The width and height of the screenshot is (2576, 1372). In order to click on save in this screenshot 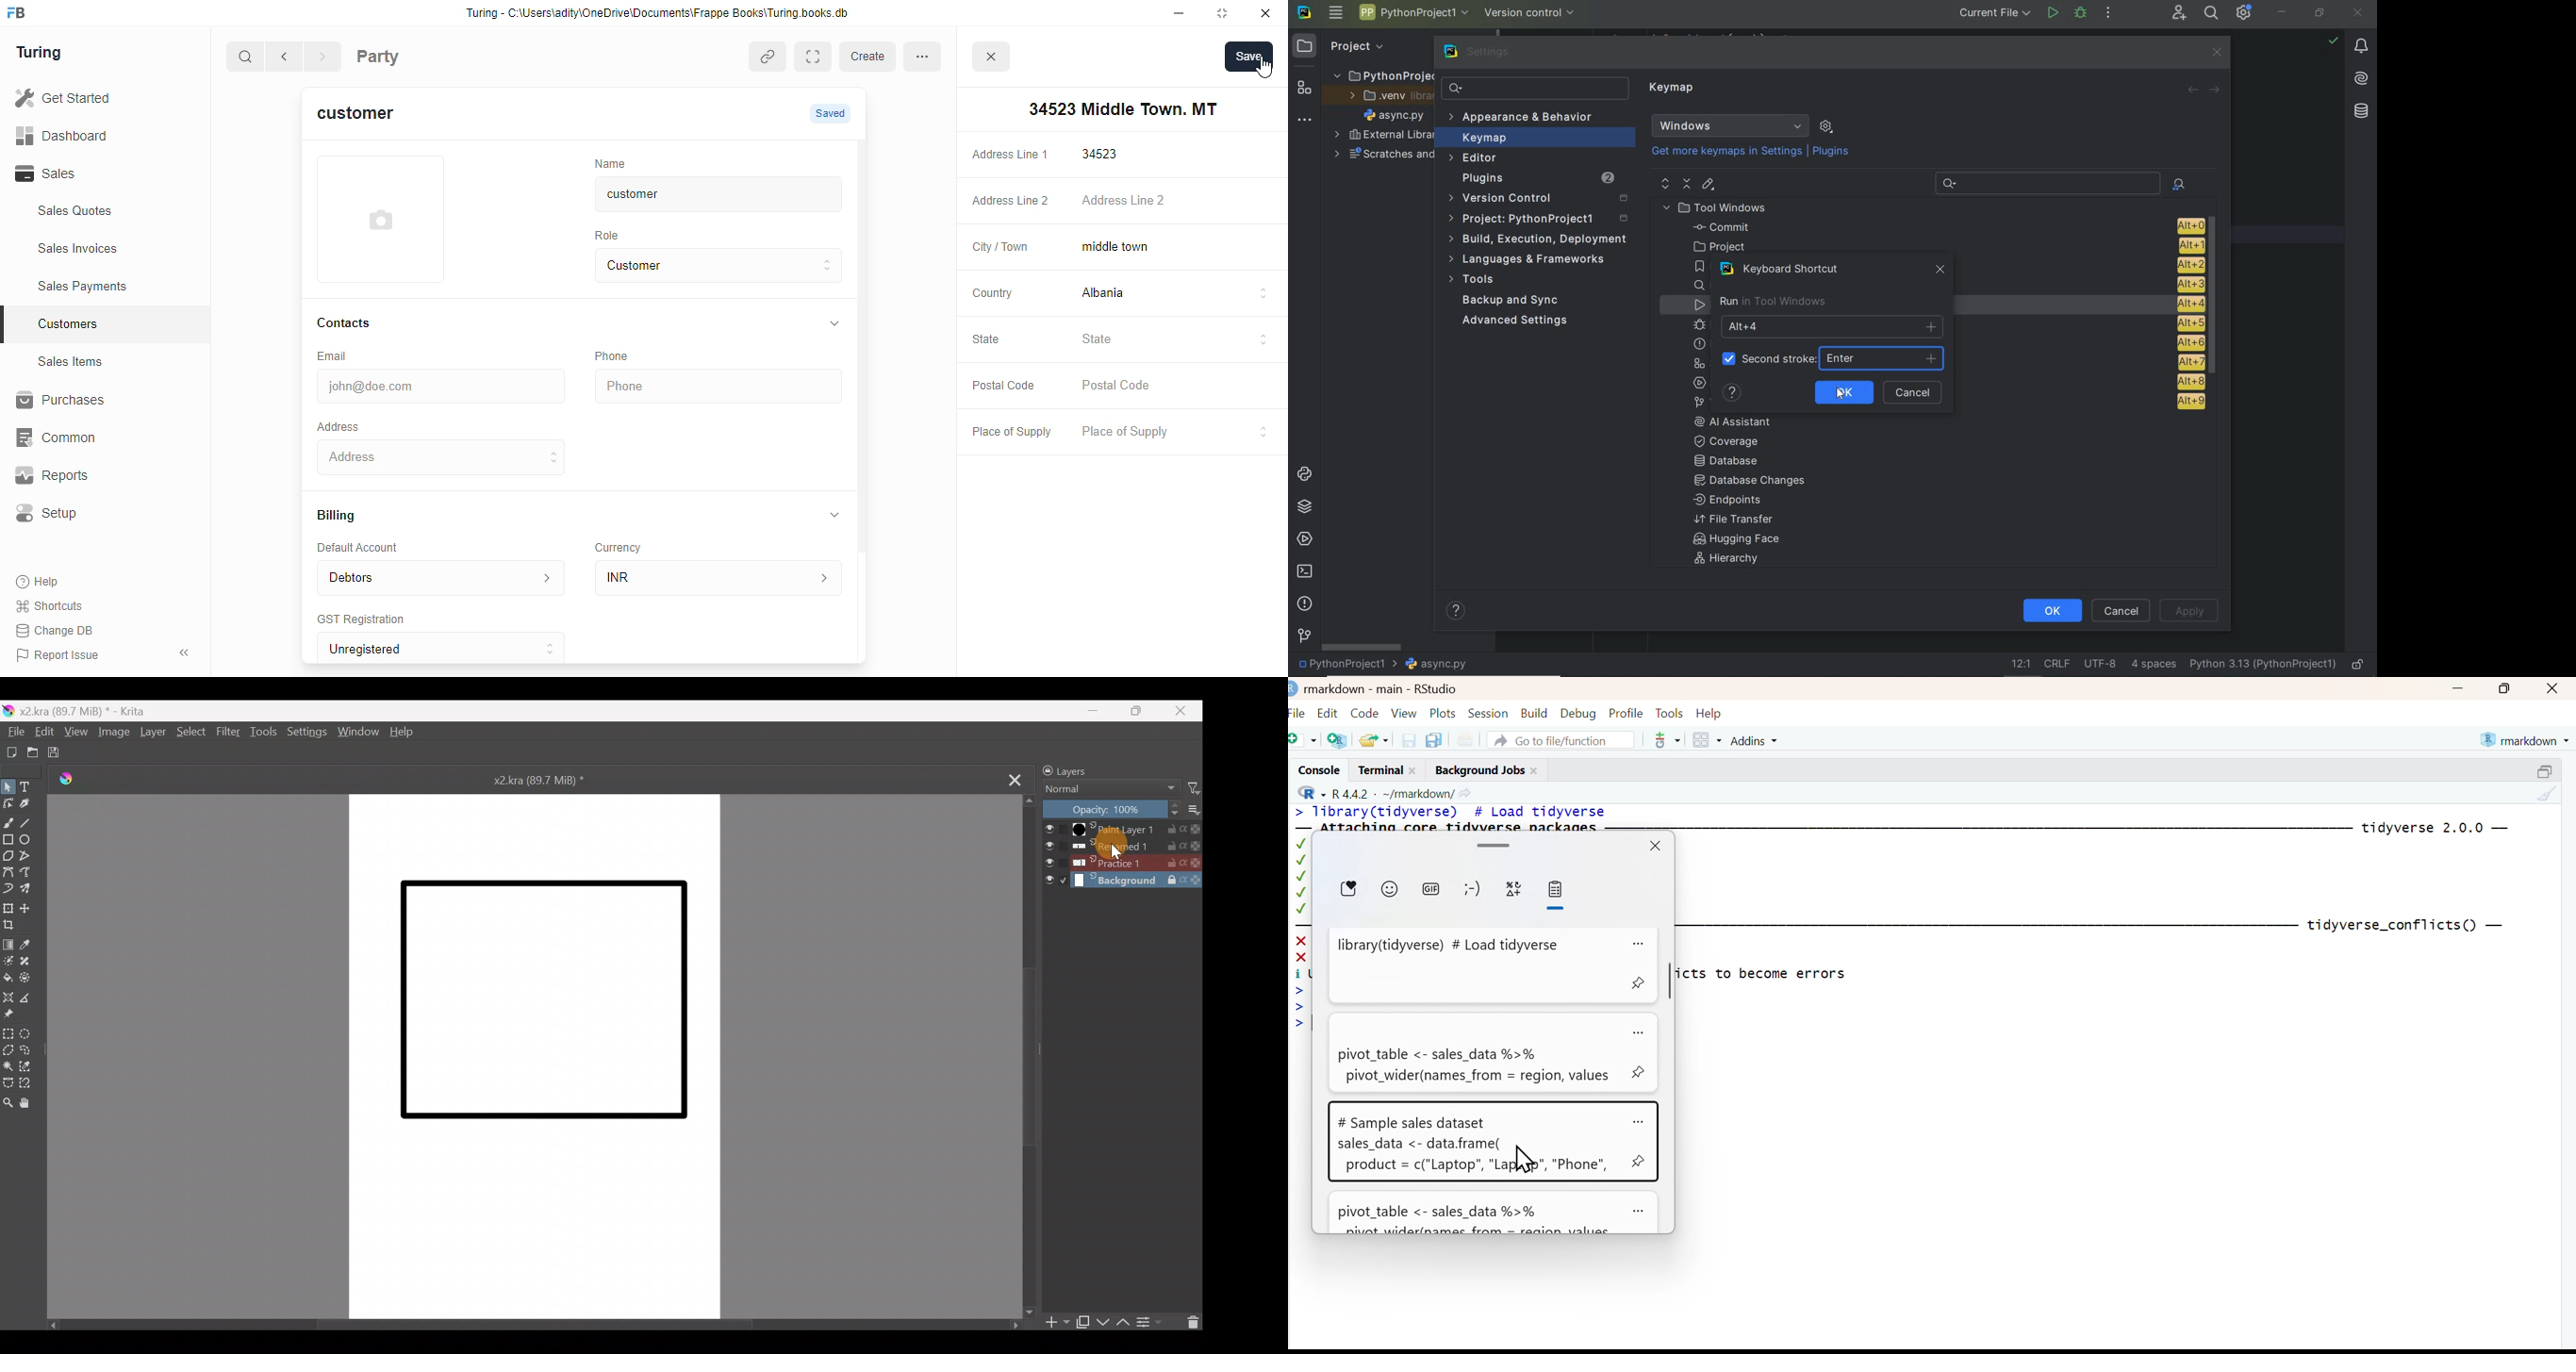, I will do `click(1410, 739)`.